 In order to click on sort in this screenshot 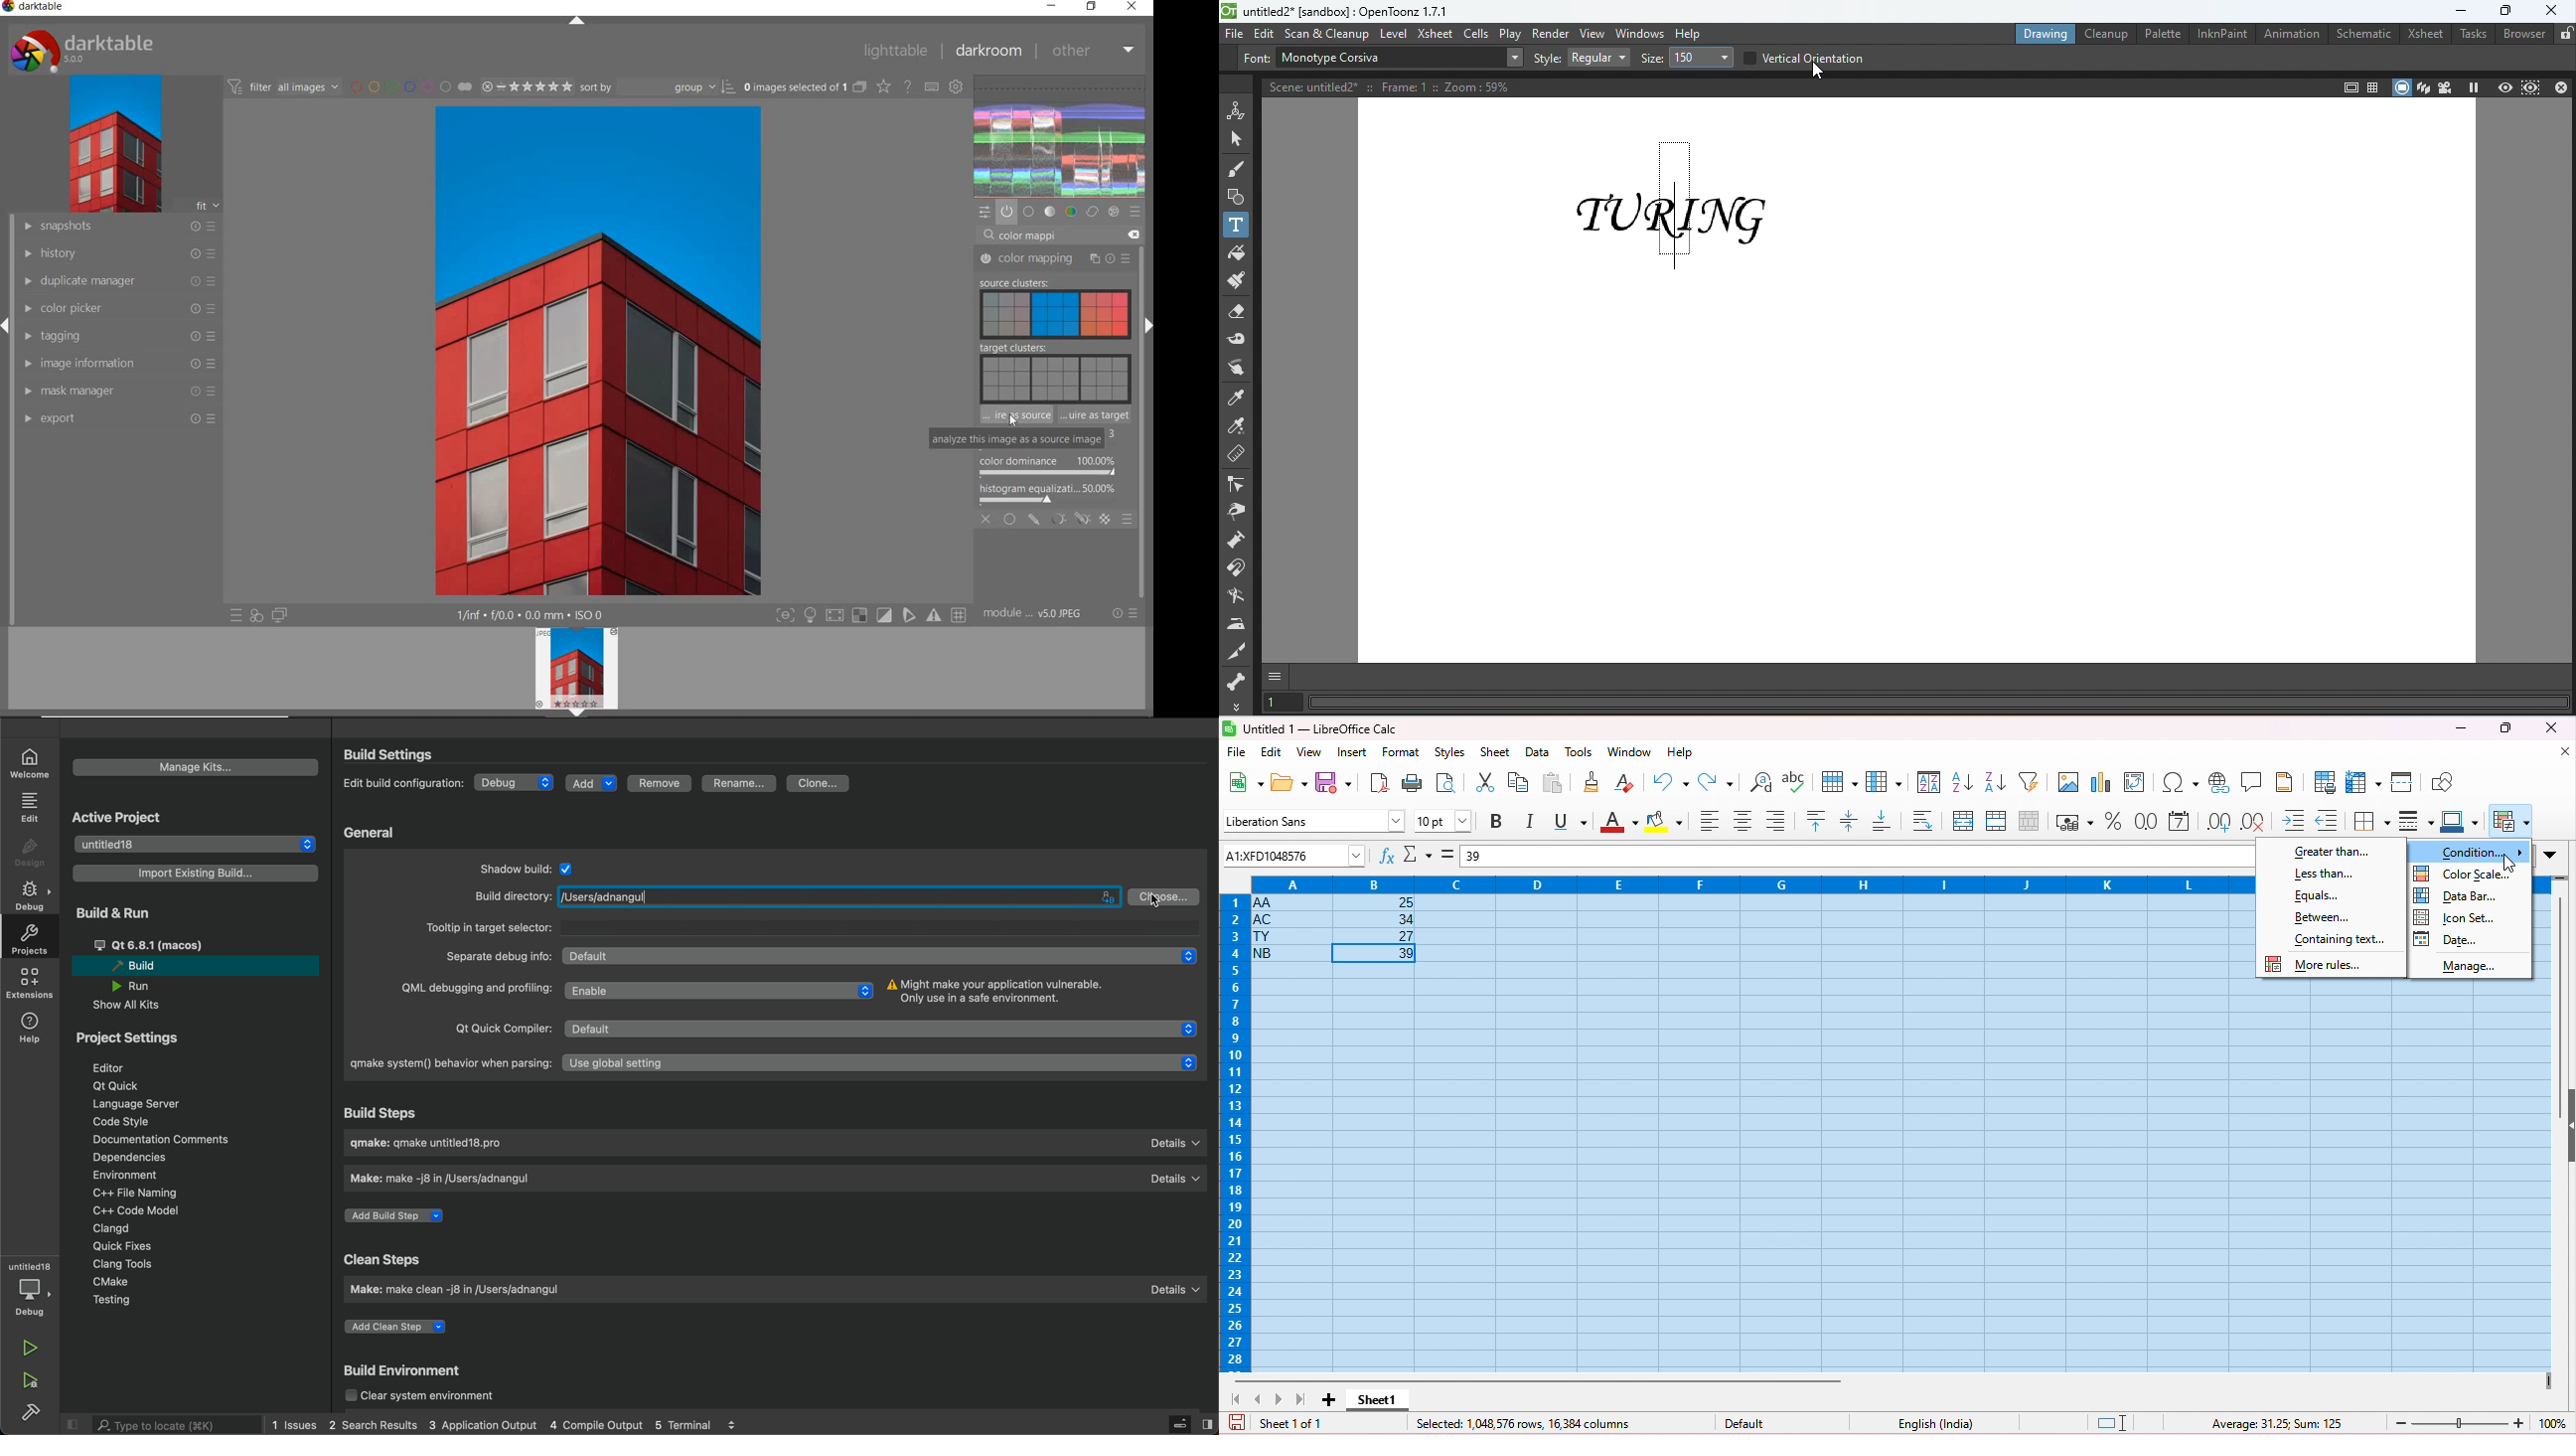, I will do `click(1929, 782)`.